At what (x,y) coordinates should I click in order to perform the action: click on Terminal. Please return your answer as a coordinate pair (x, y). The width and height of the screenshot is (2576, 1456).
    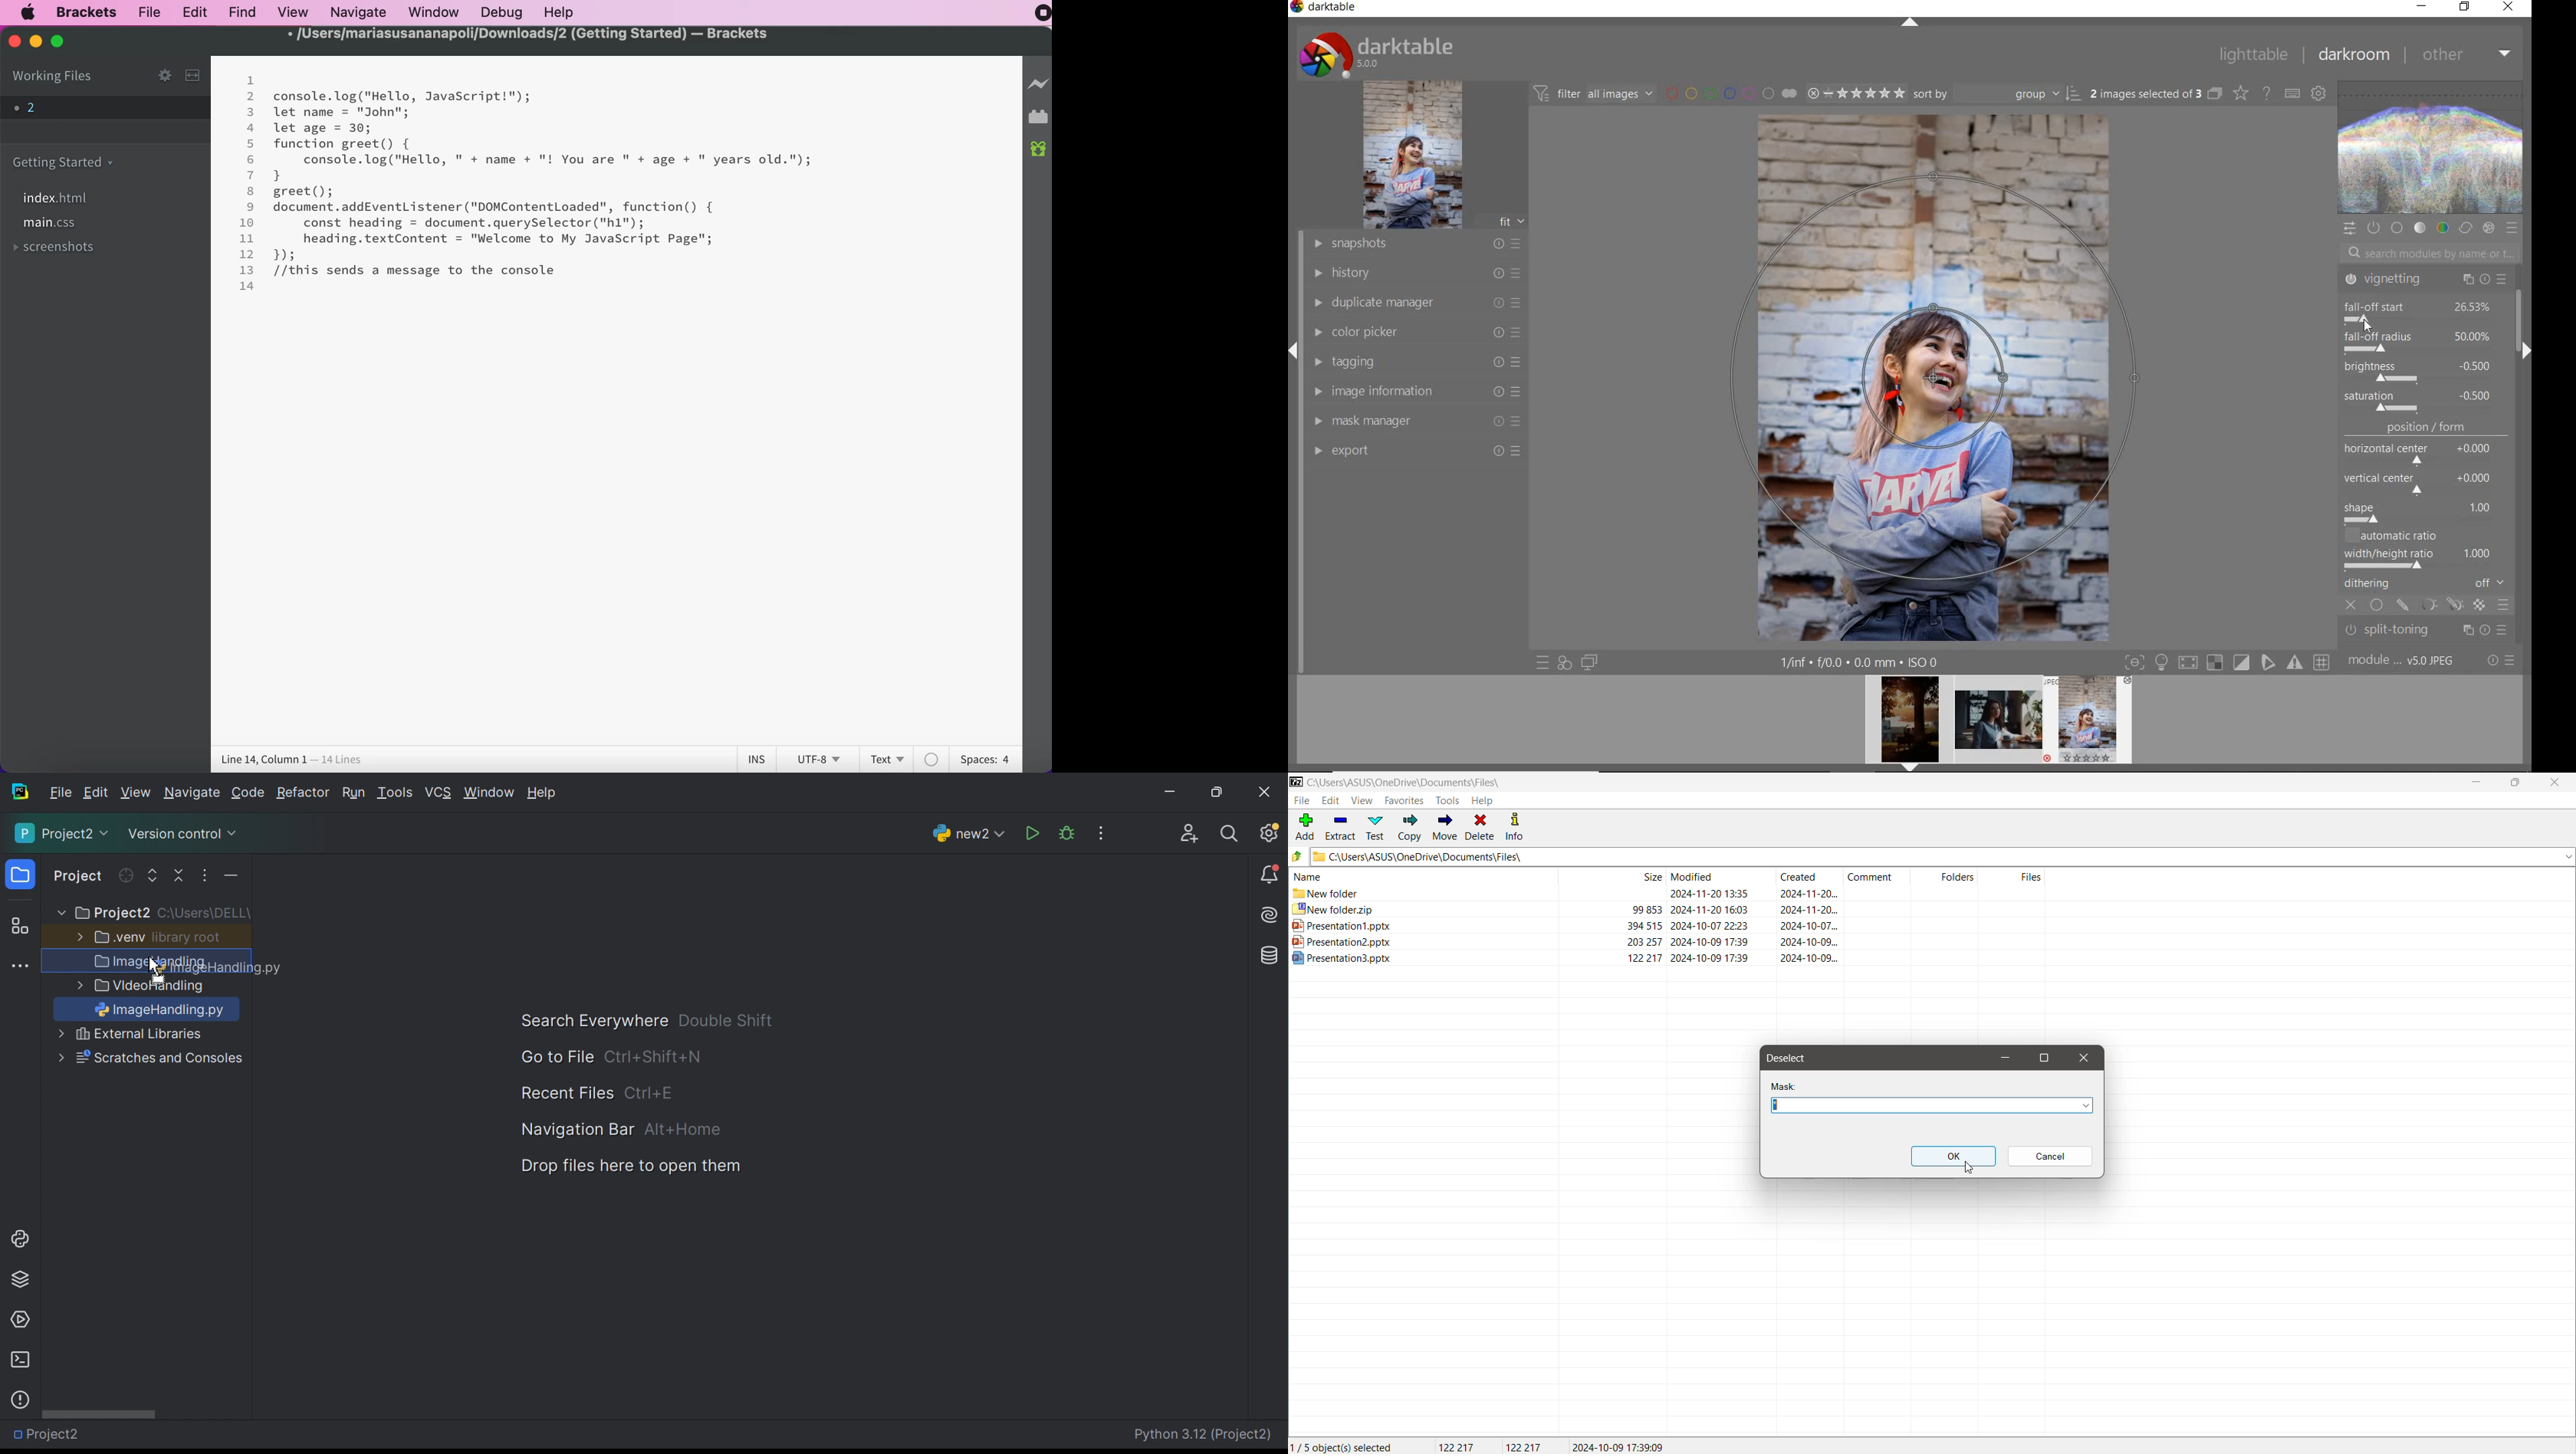
    Looking at the image, I should click on (19, 1360).